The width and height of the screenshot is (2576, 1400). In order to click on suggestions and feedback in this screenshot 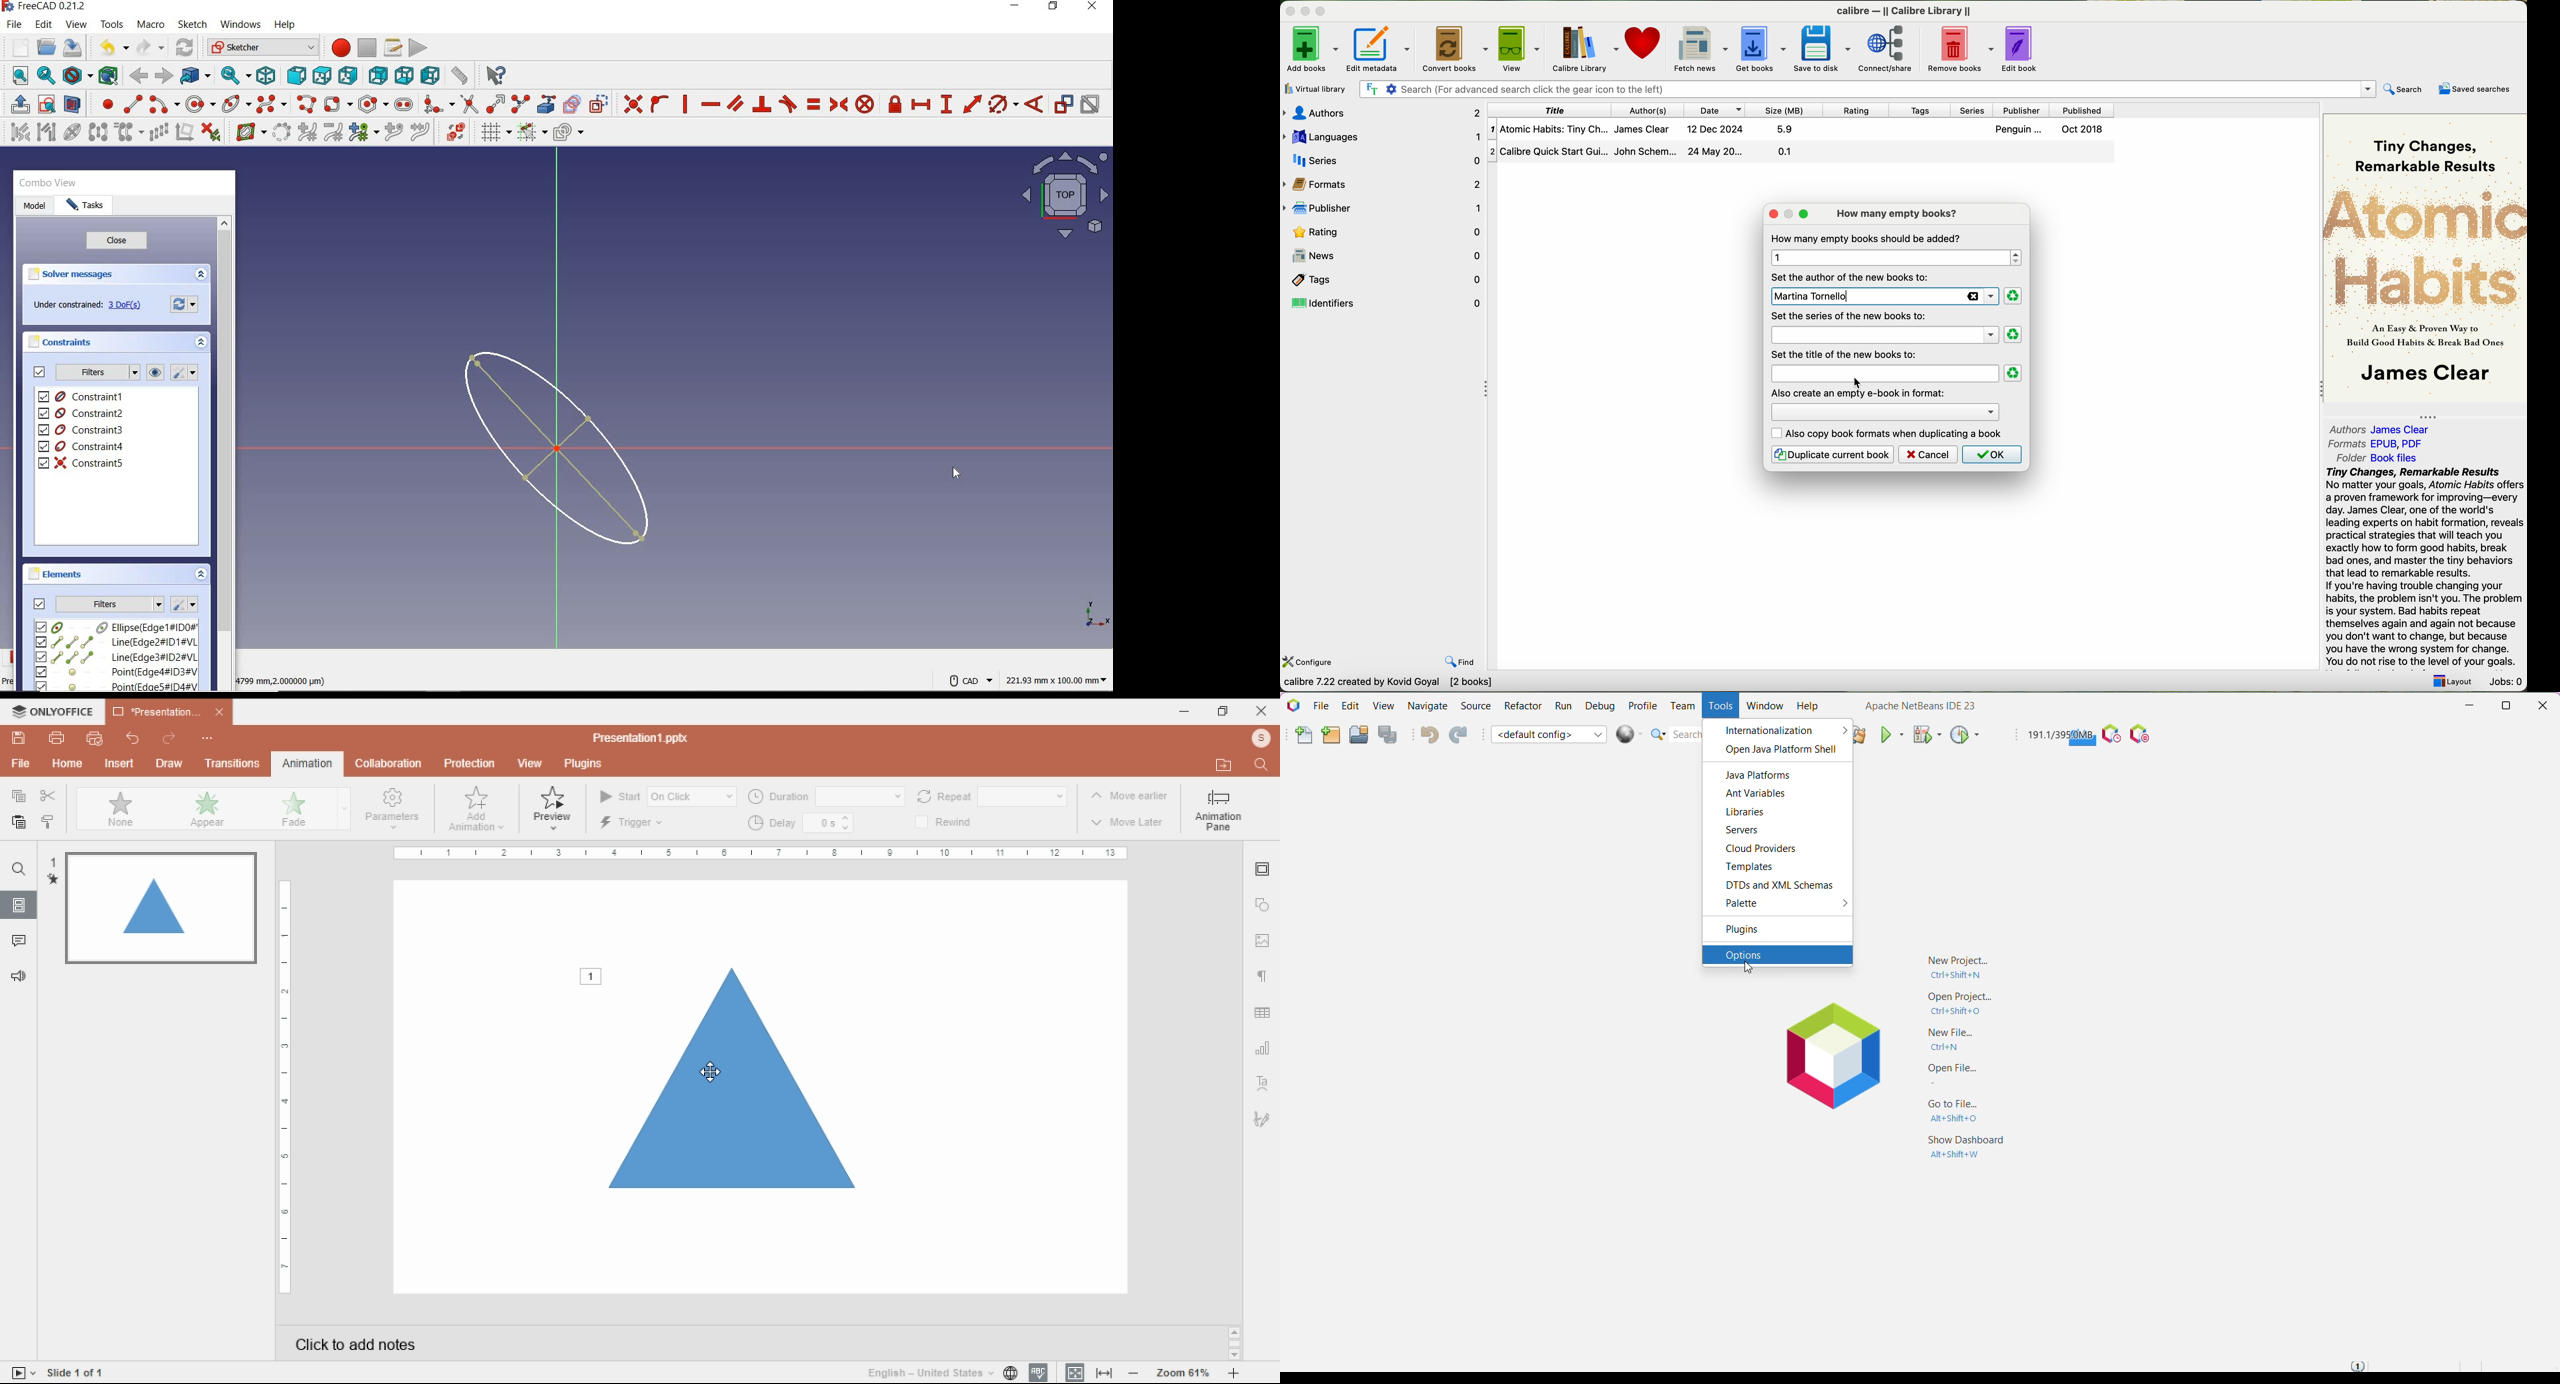, I will do `click(17, 975)`.